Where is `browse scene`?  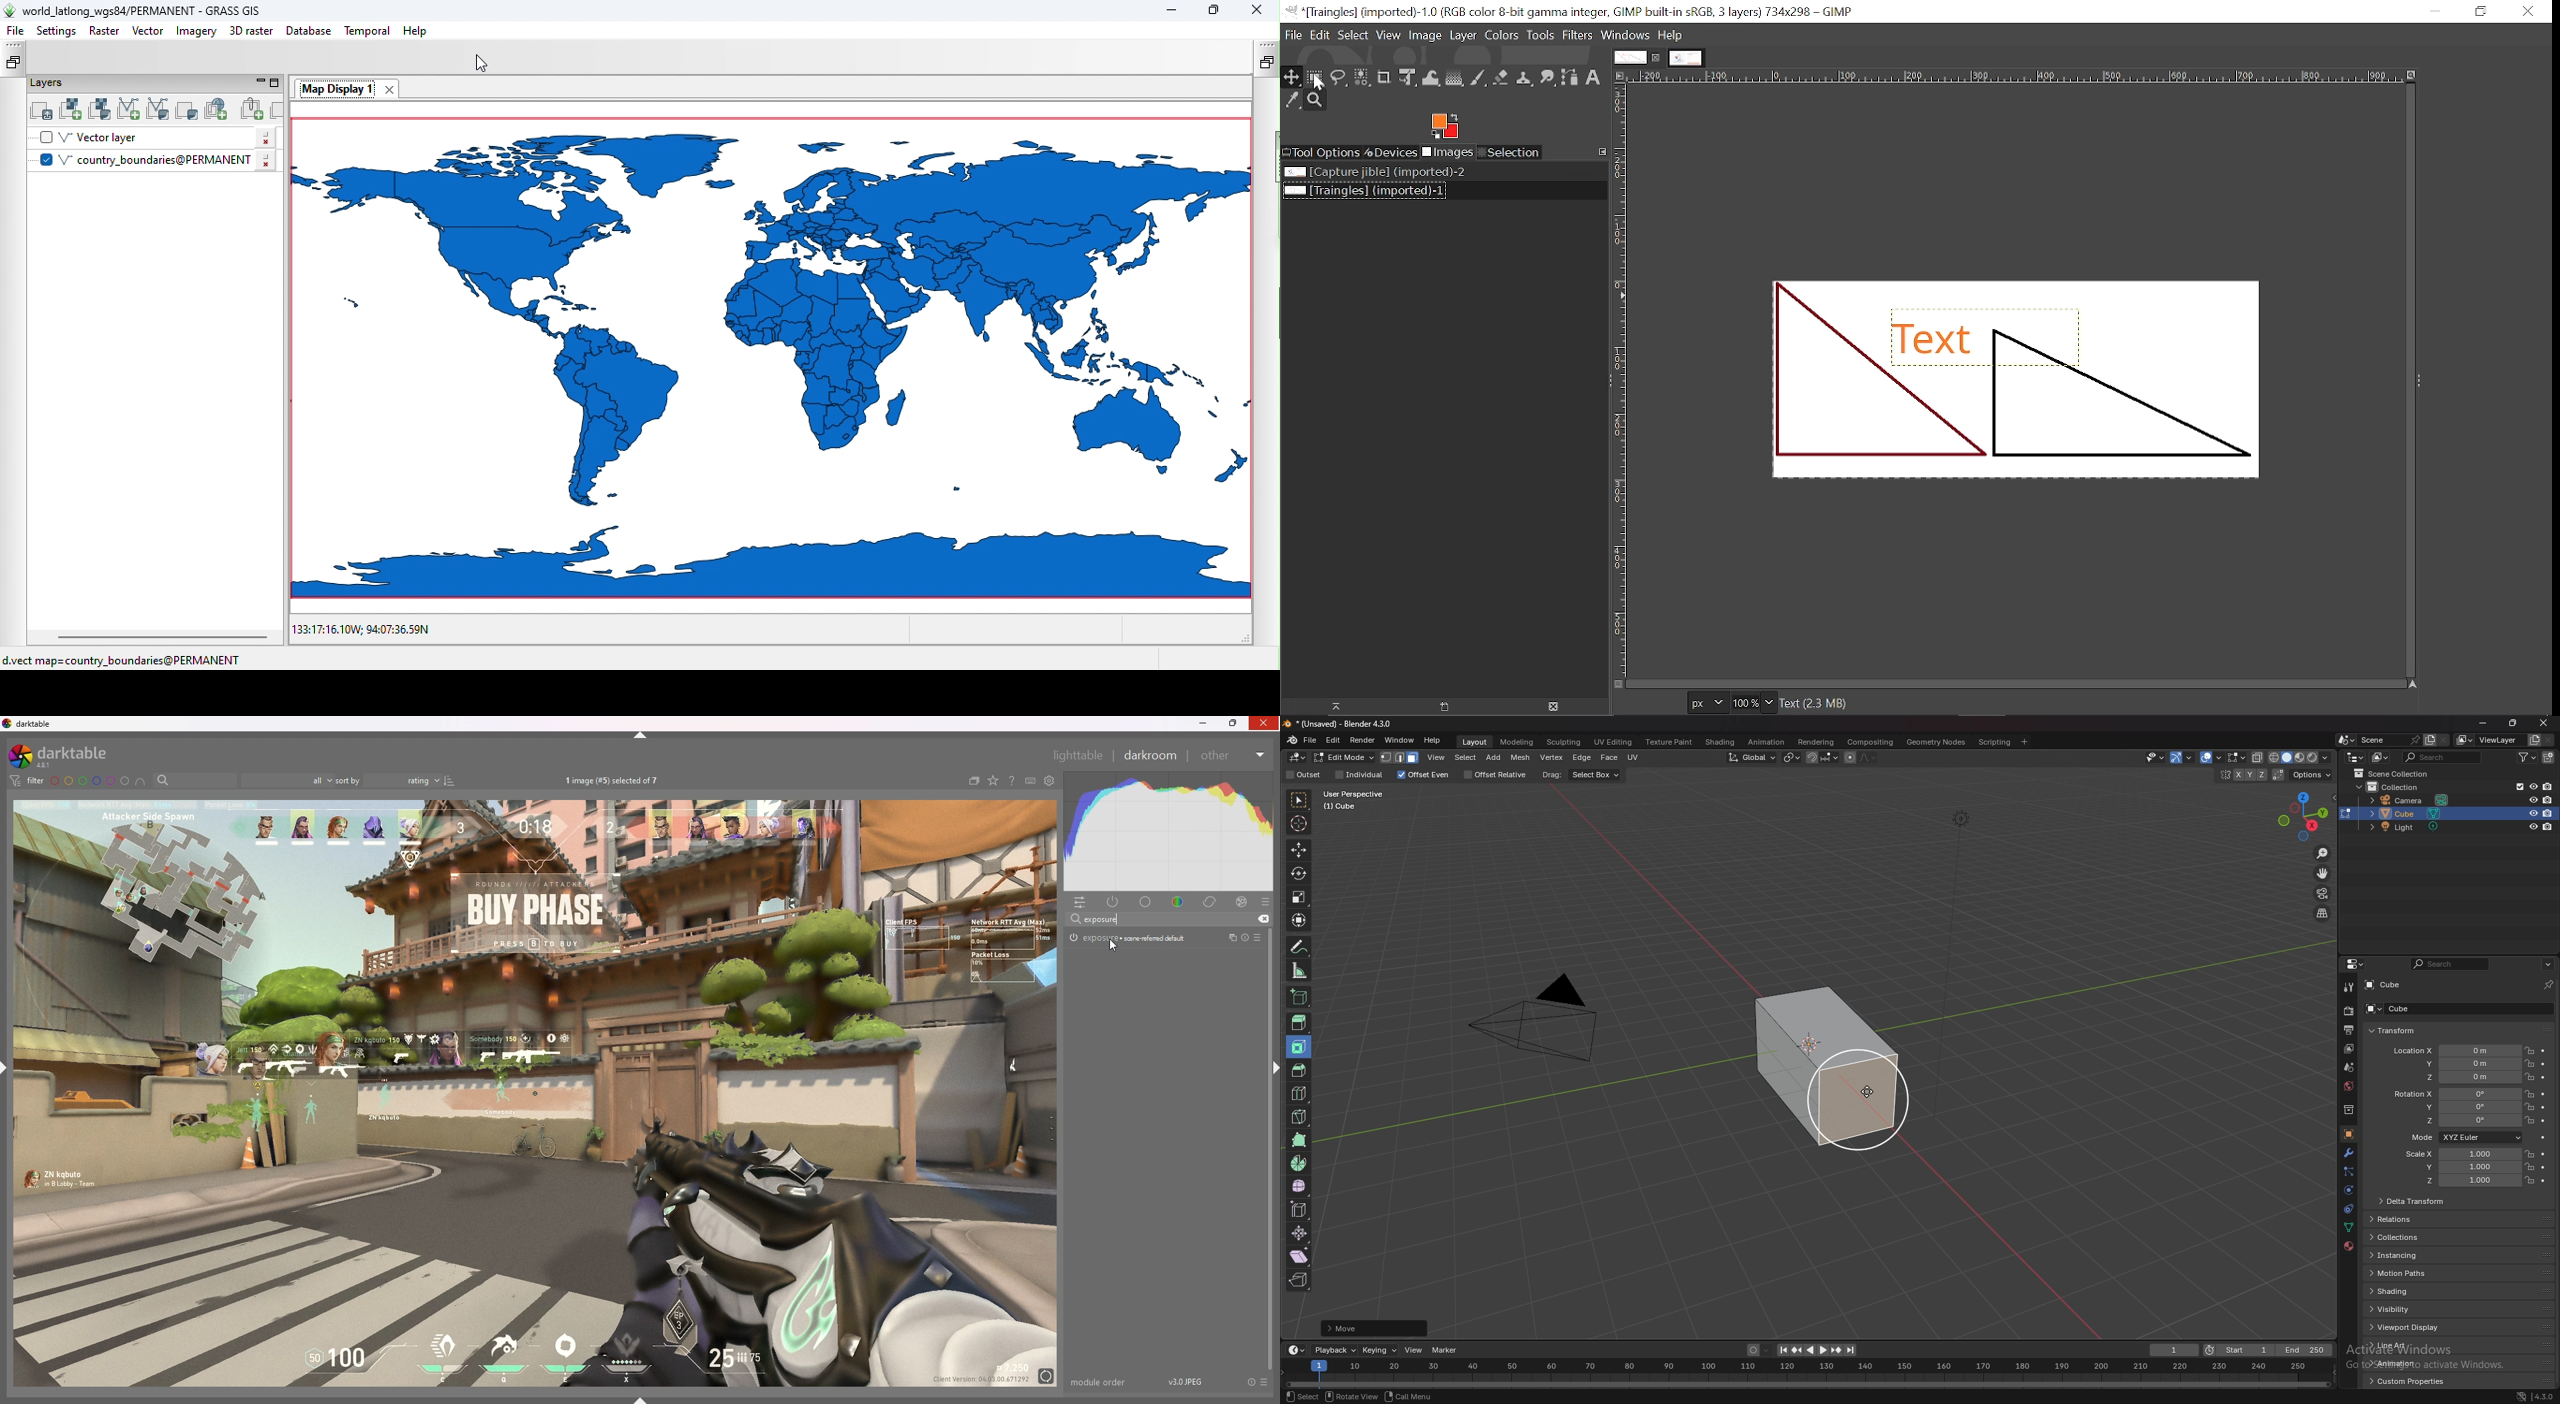 browse scene is located at coordinates (2346, 739).